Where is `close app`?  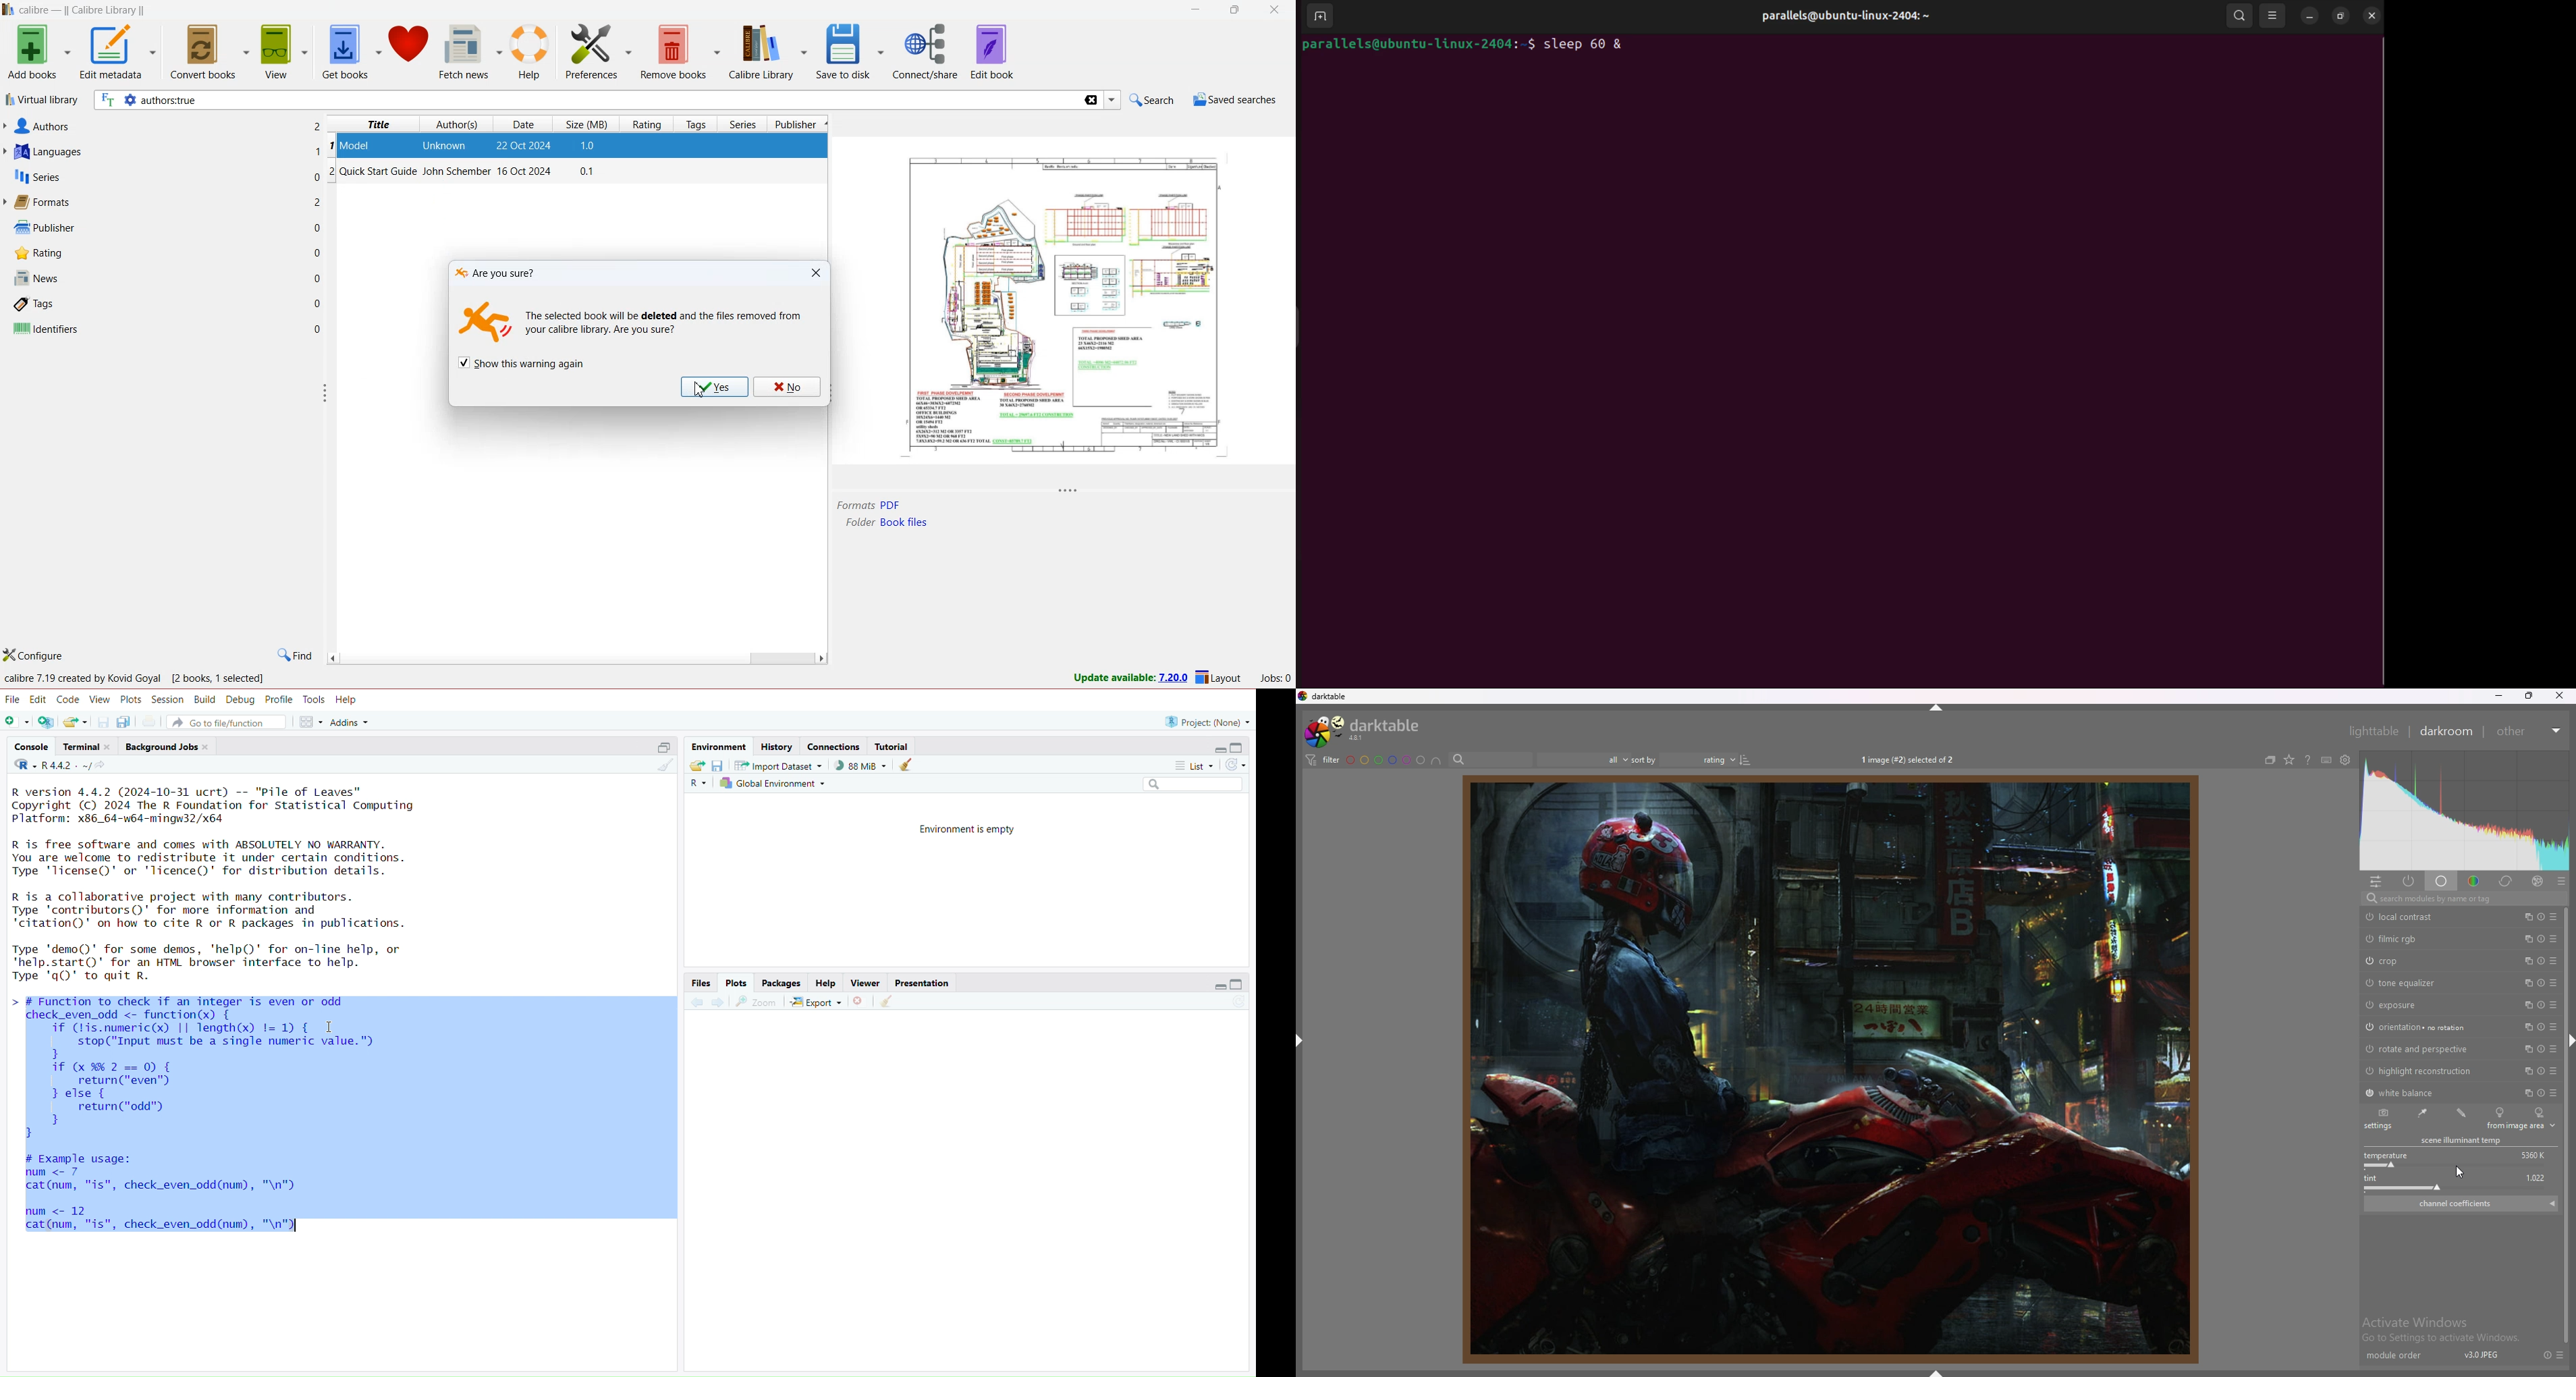 close app is located at coordinates (1276, 10).